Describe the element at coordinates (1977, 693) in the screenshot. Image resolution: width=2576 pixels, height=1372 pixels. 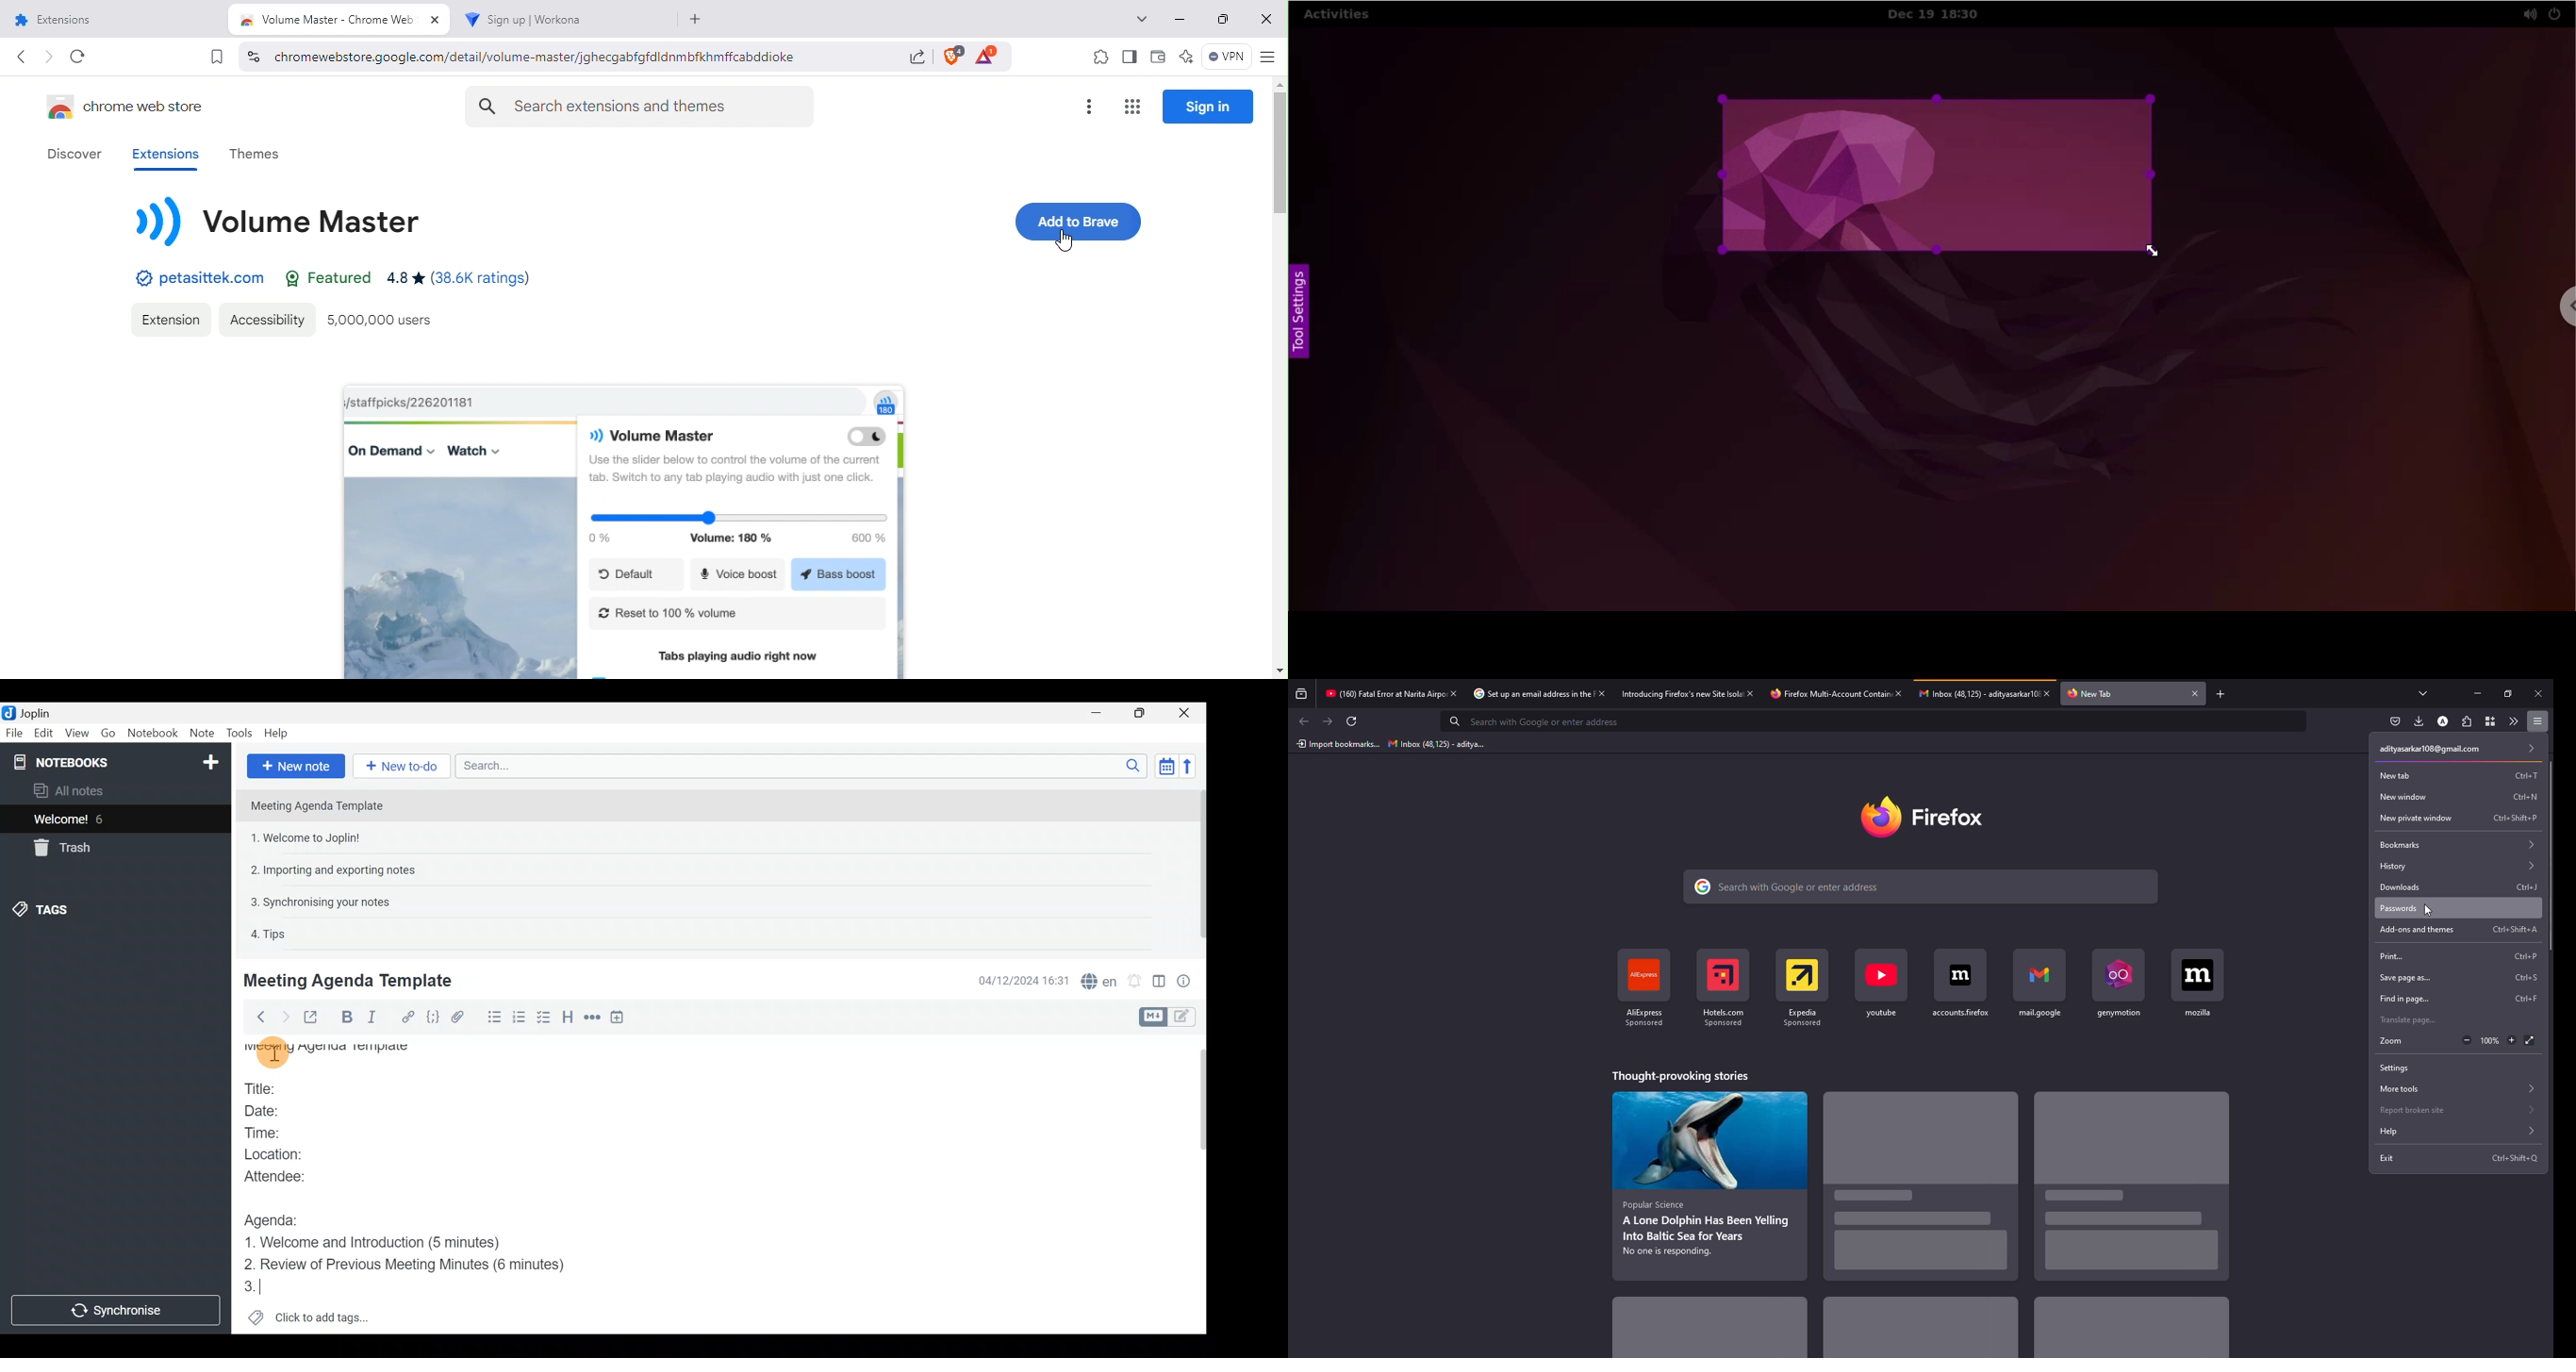
I see `tab` at that location.